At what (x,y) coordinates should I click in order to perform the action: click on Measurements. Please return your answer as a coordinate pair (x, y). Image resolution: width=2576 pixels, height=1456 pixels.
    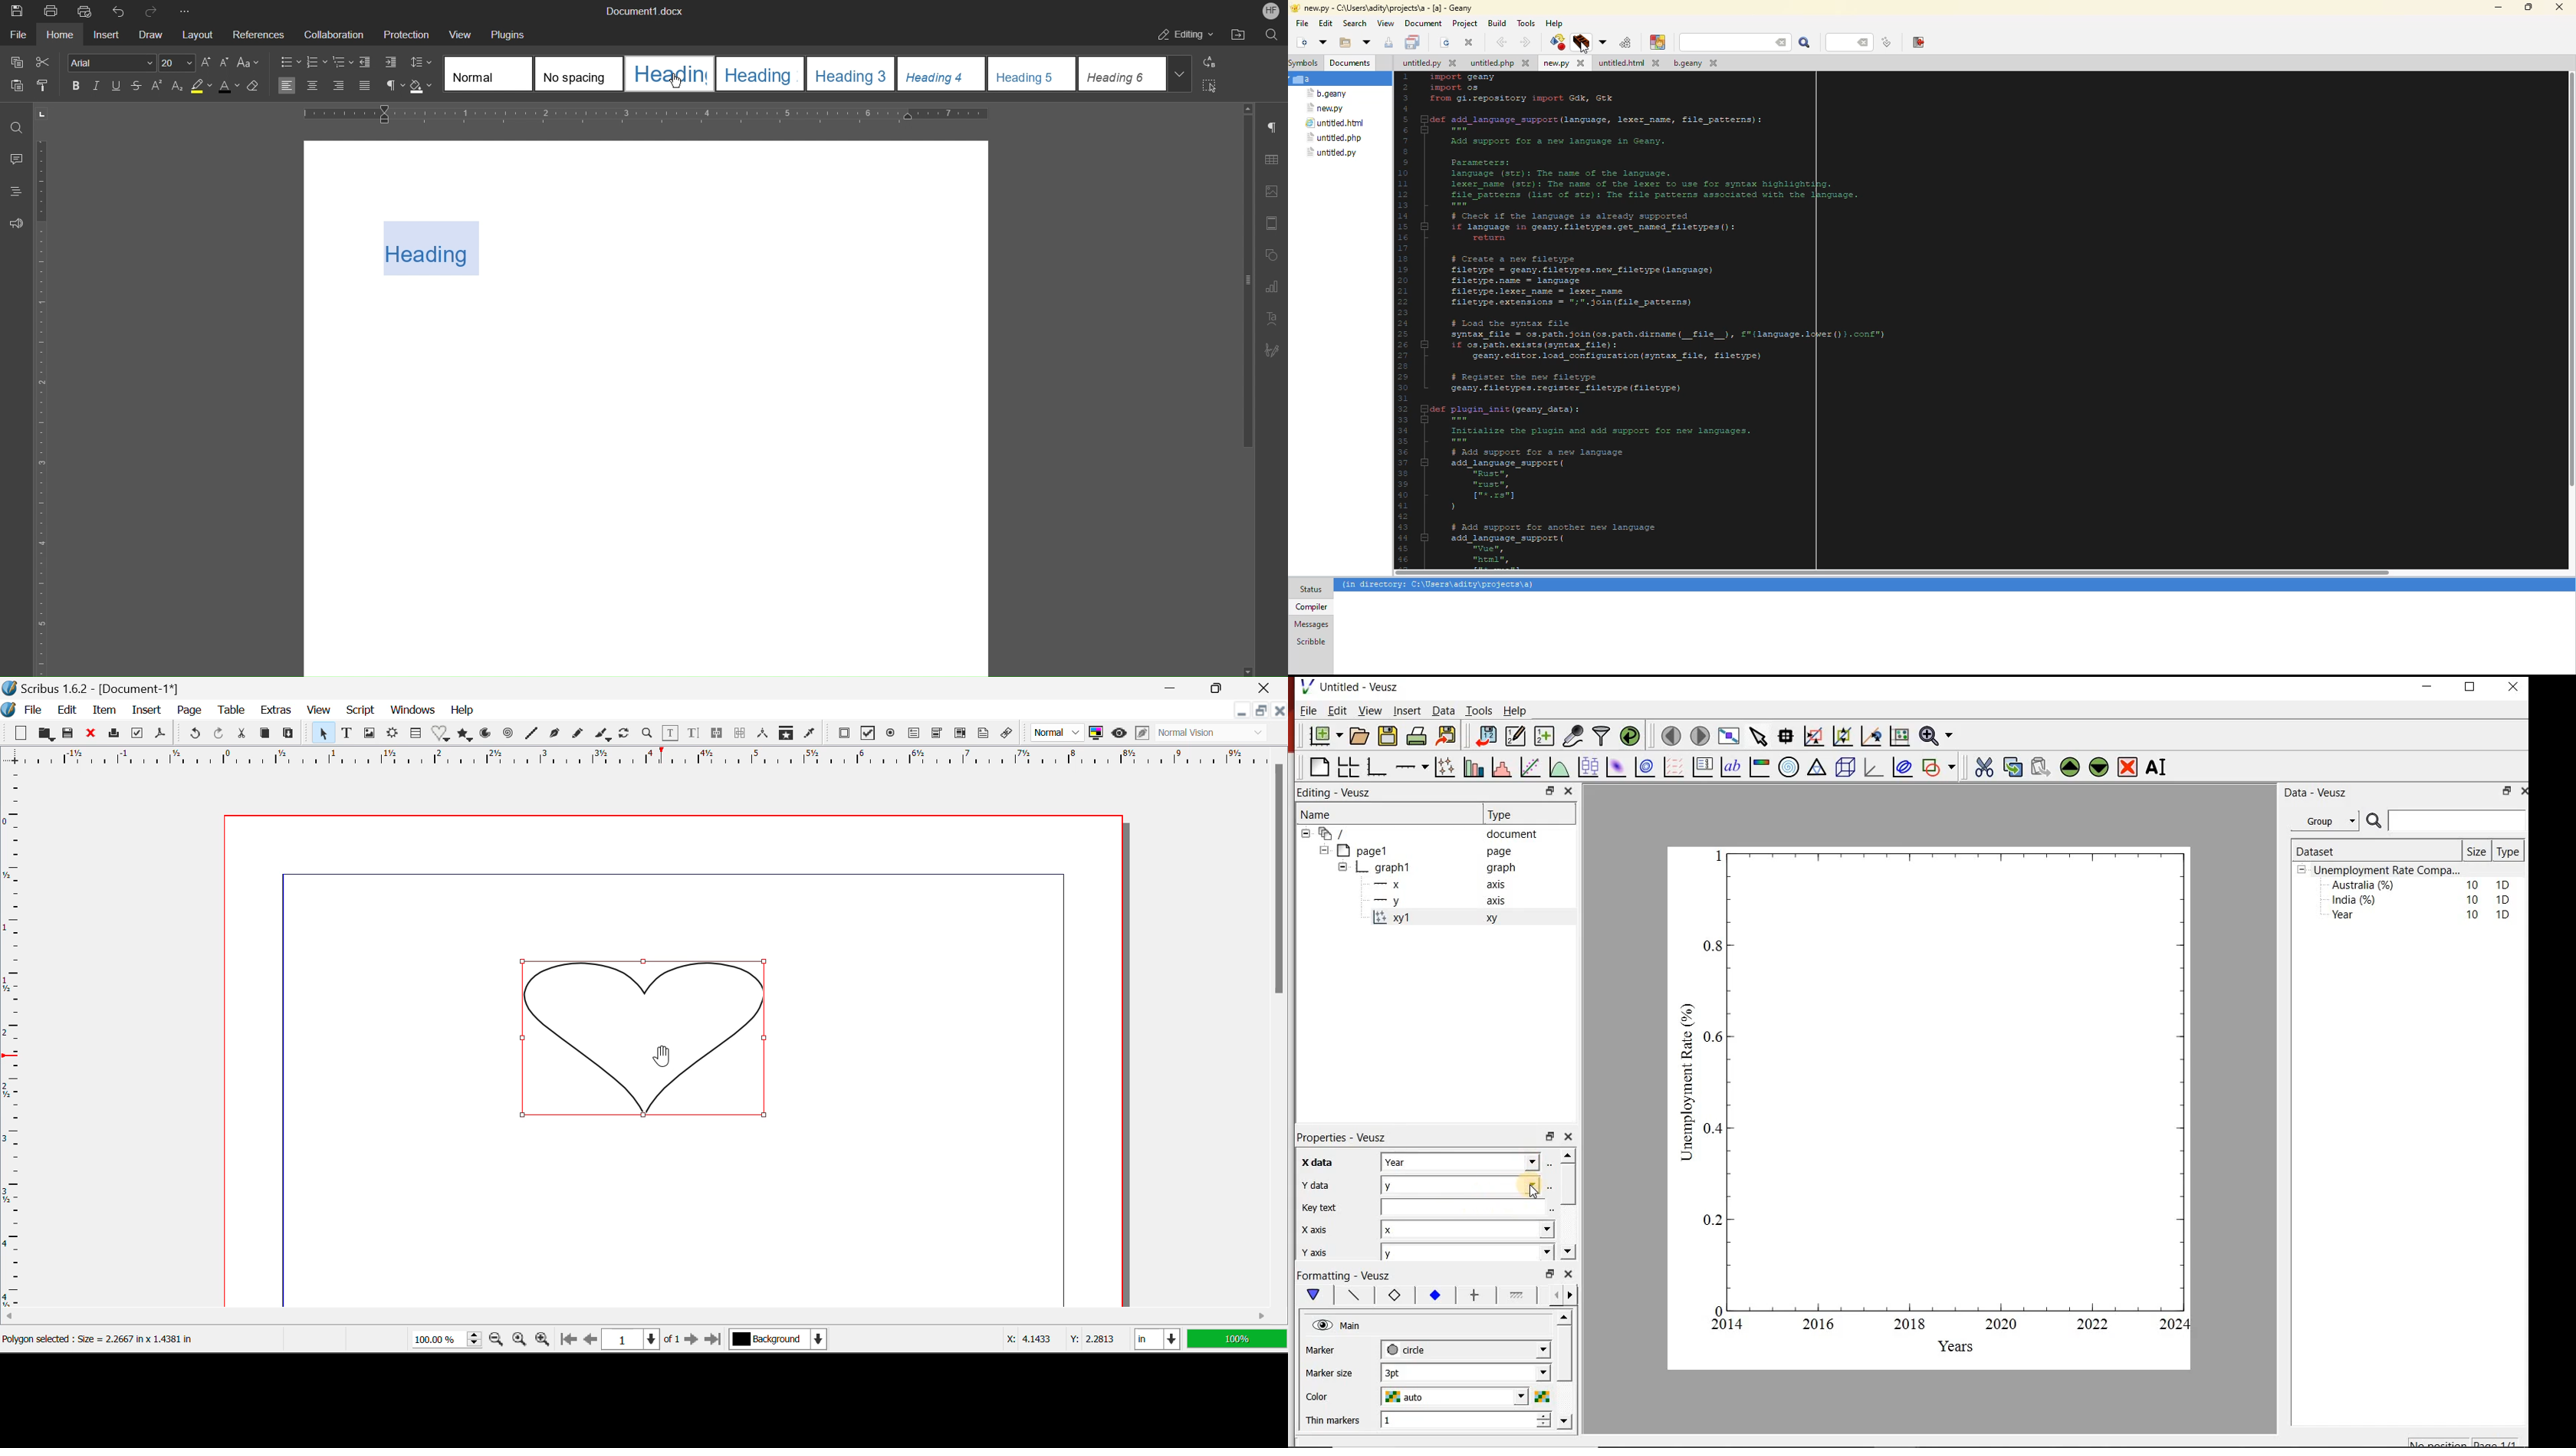
    Looking at the image, I should click on (764, 734).